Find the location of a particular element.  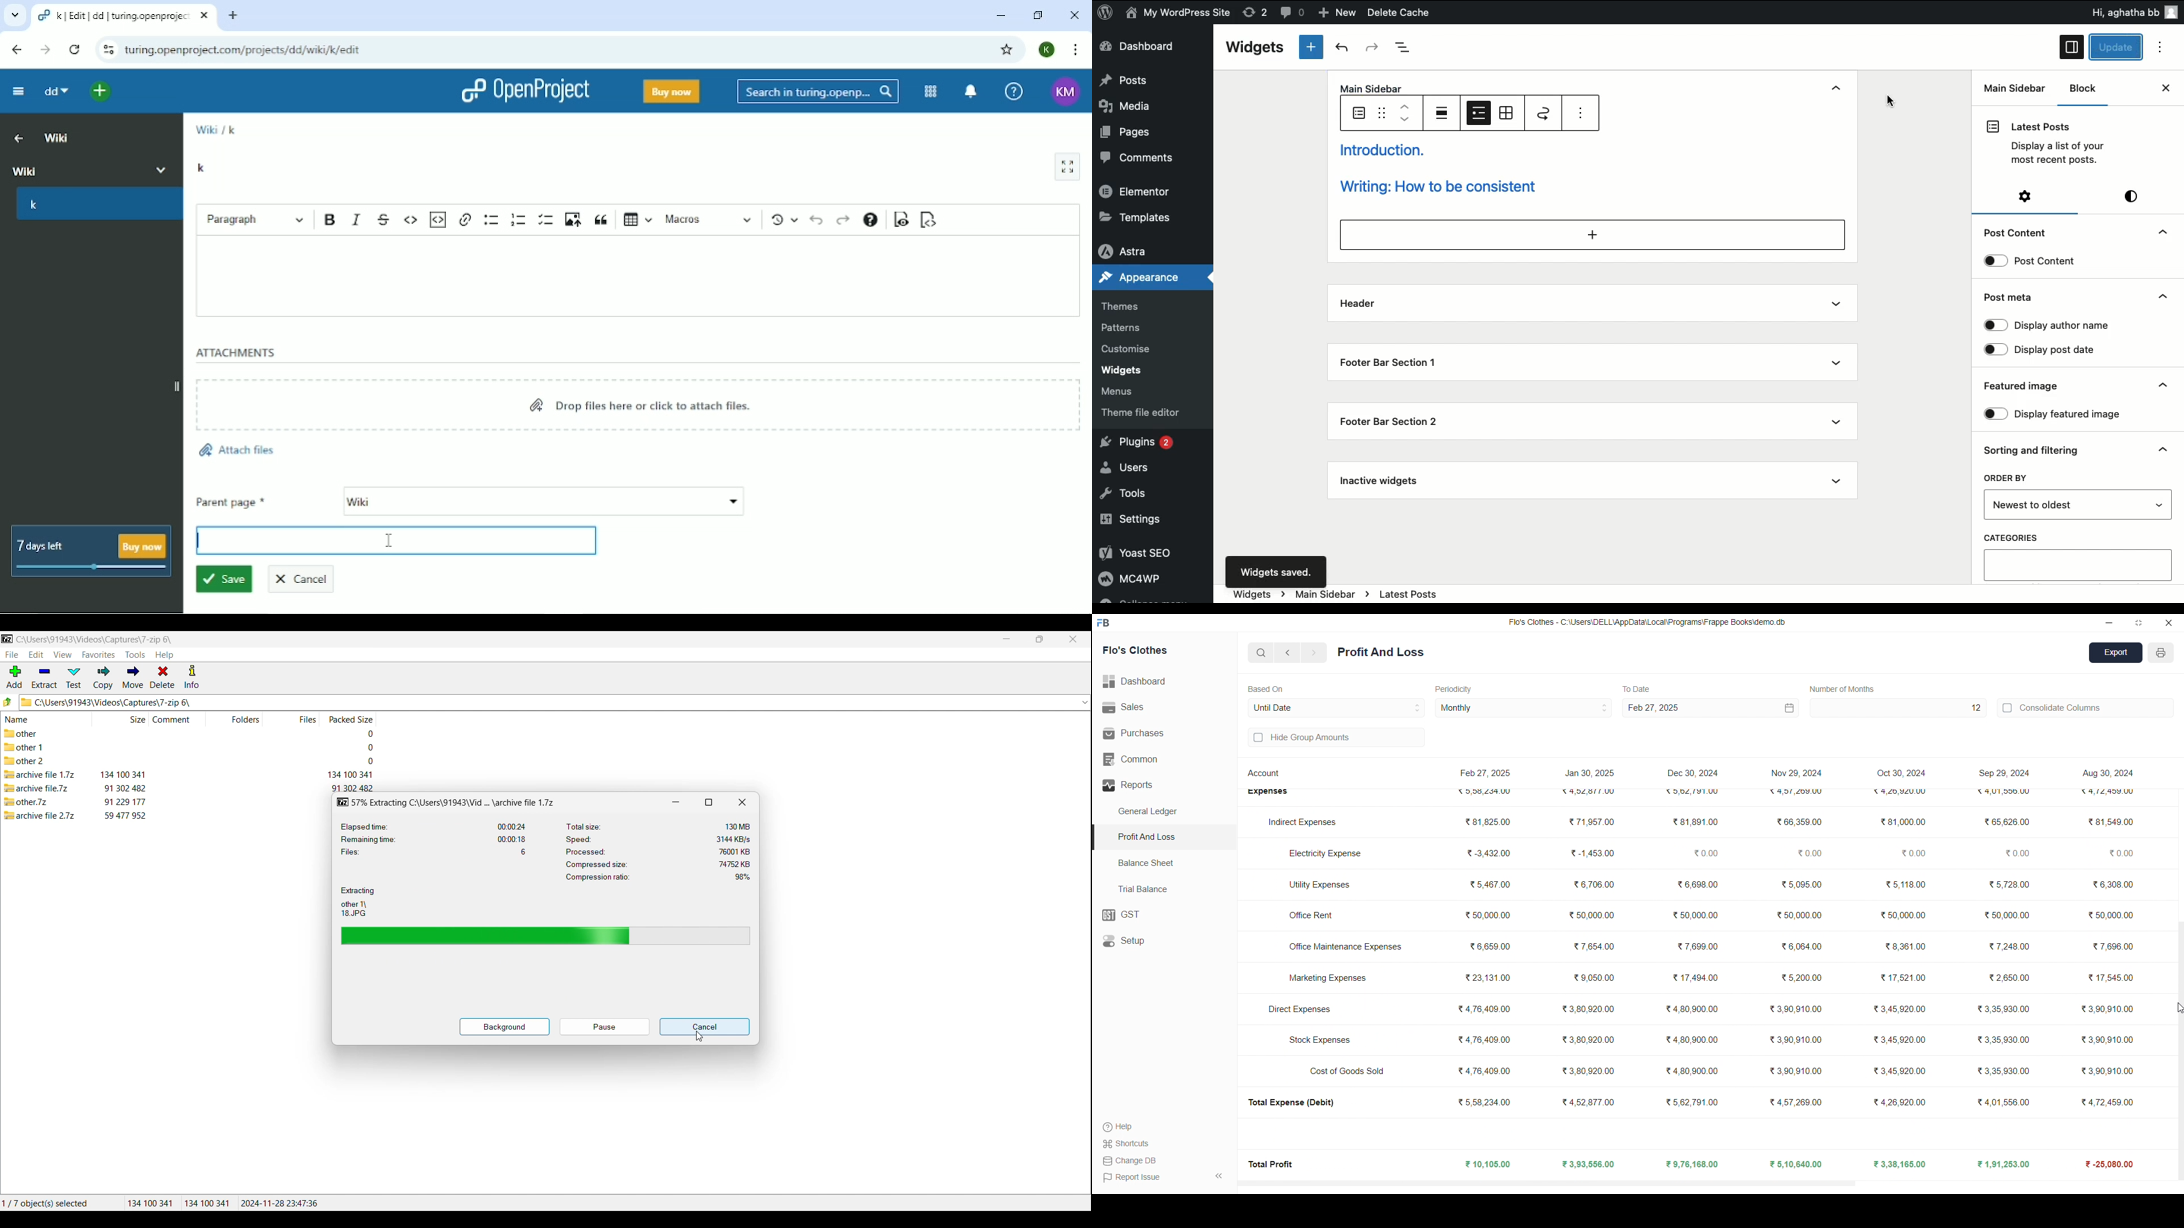

Aug 30, 2024 is located at coordinates (2106, 773).